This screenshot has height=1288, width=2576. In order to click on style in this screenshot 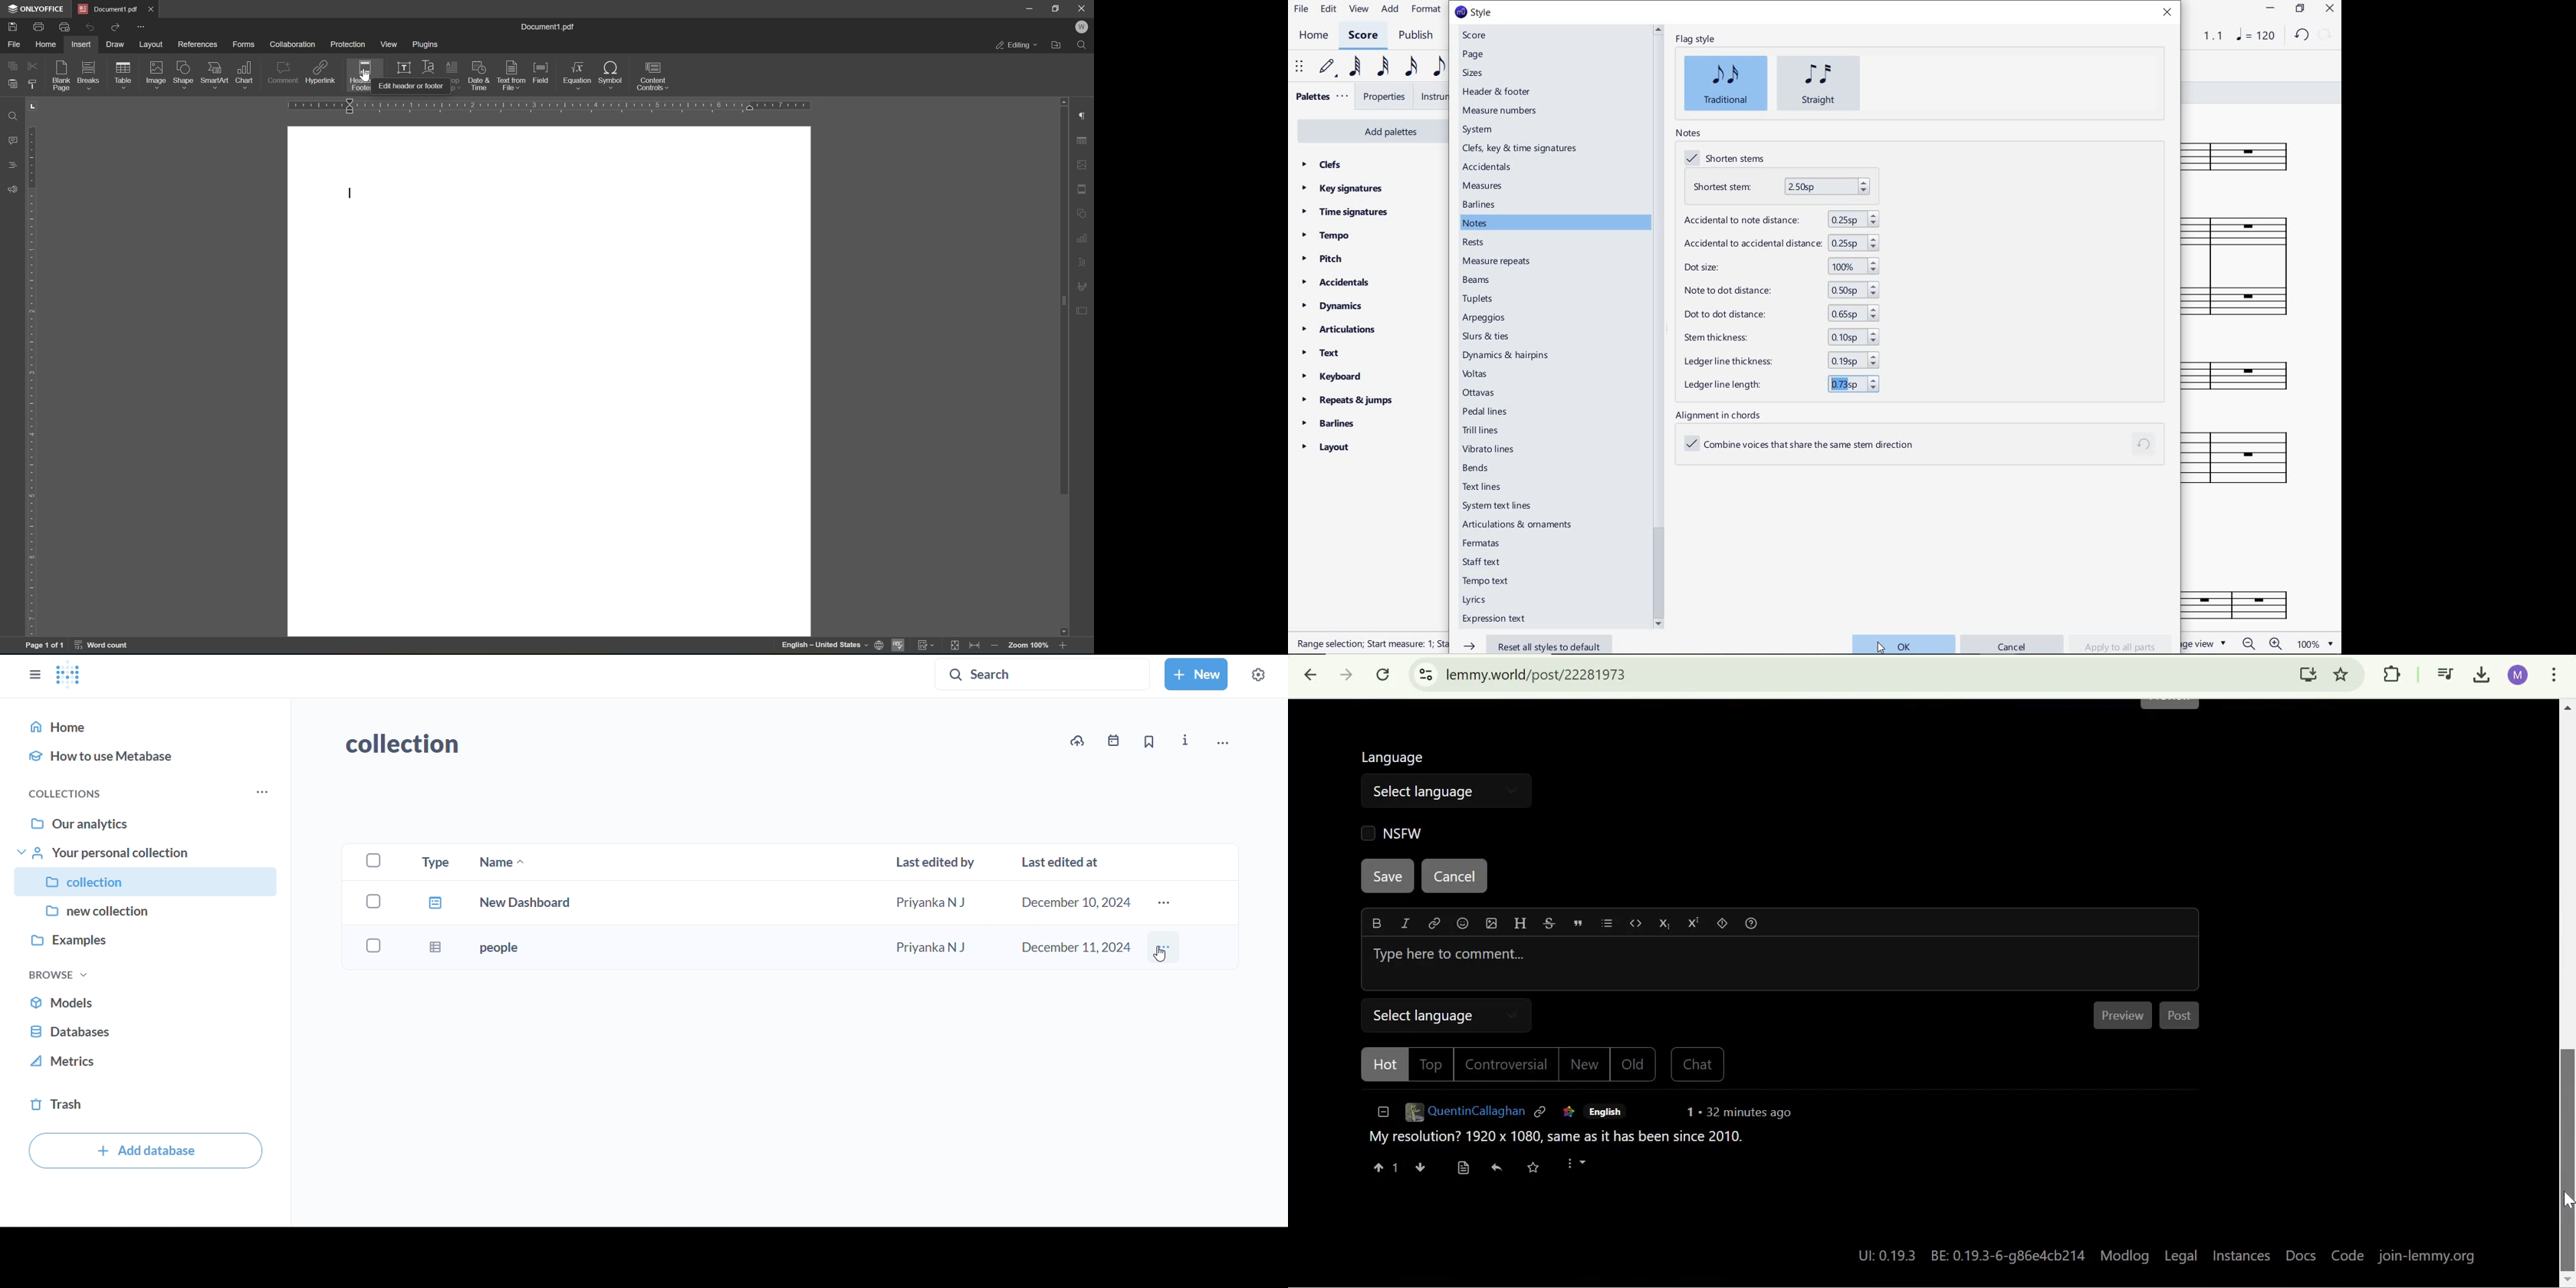, I will do `click(1474, 13)`.